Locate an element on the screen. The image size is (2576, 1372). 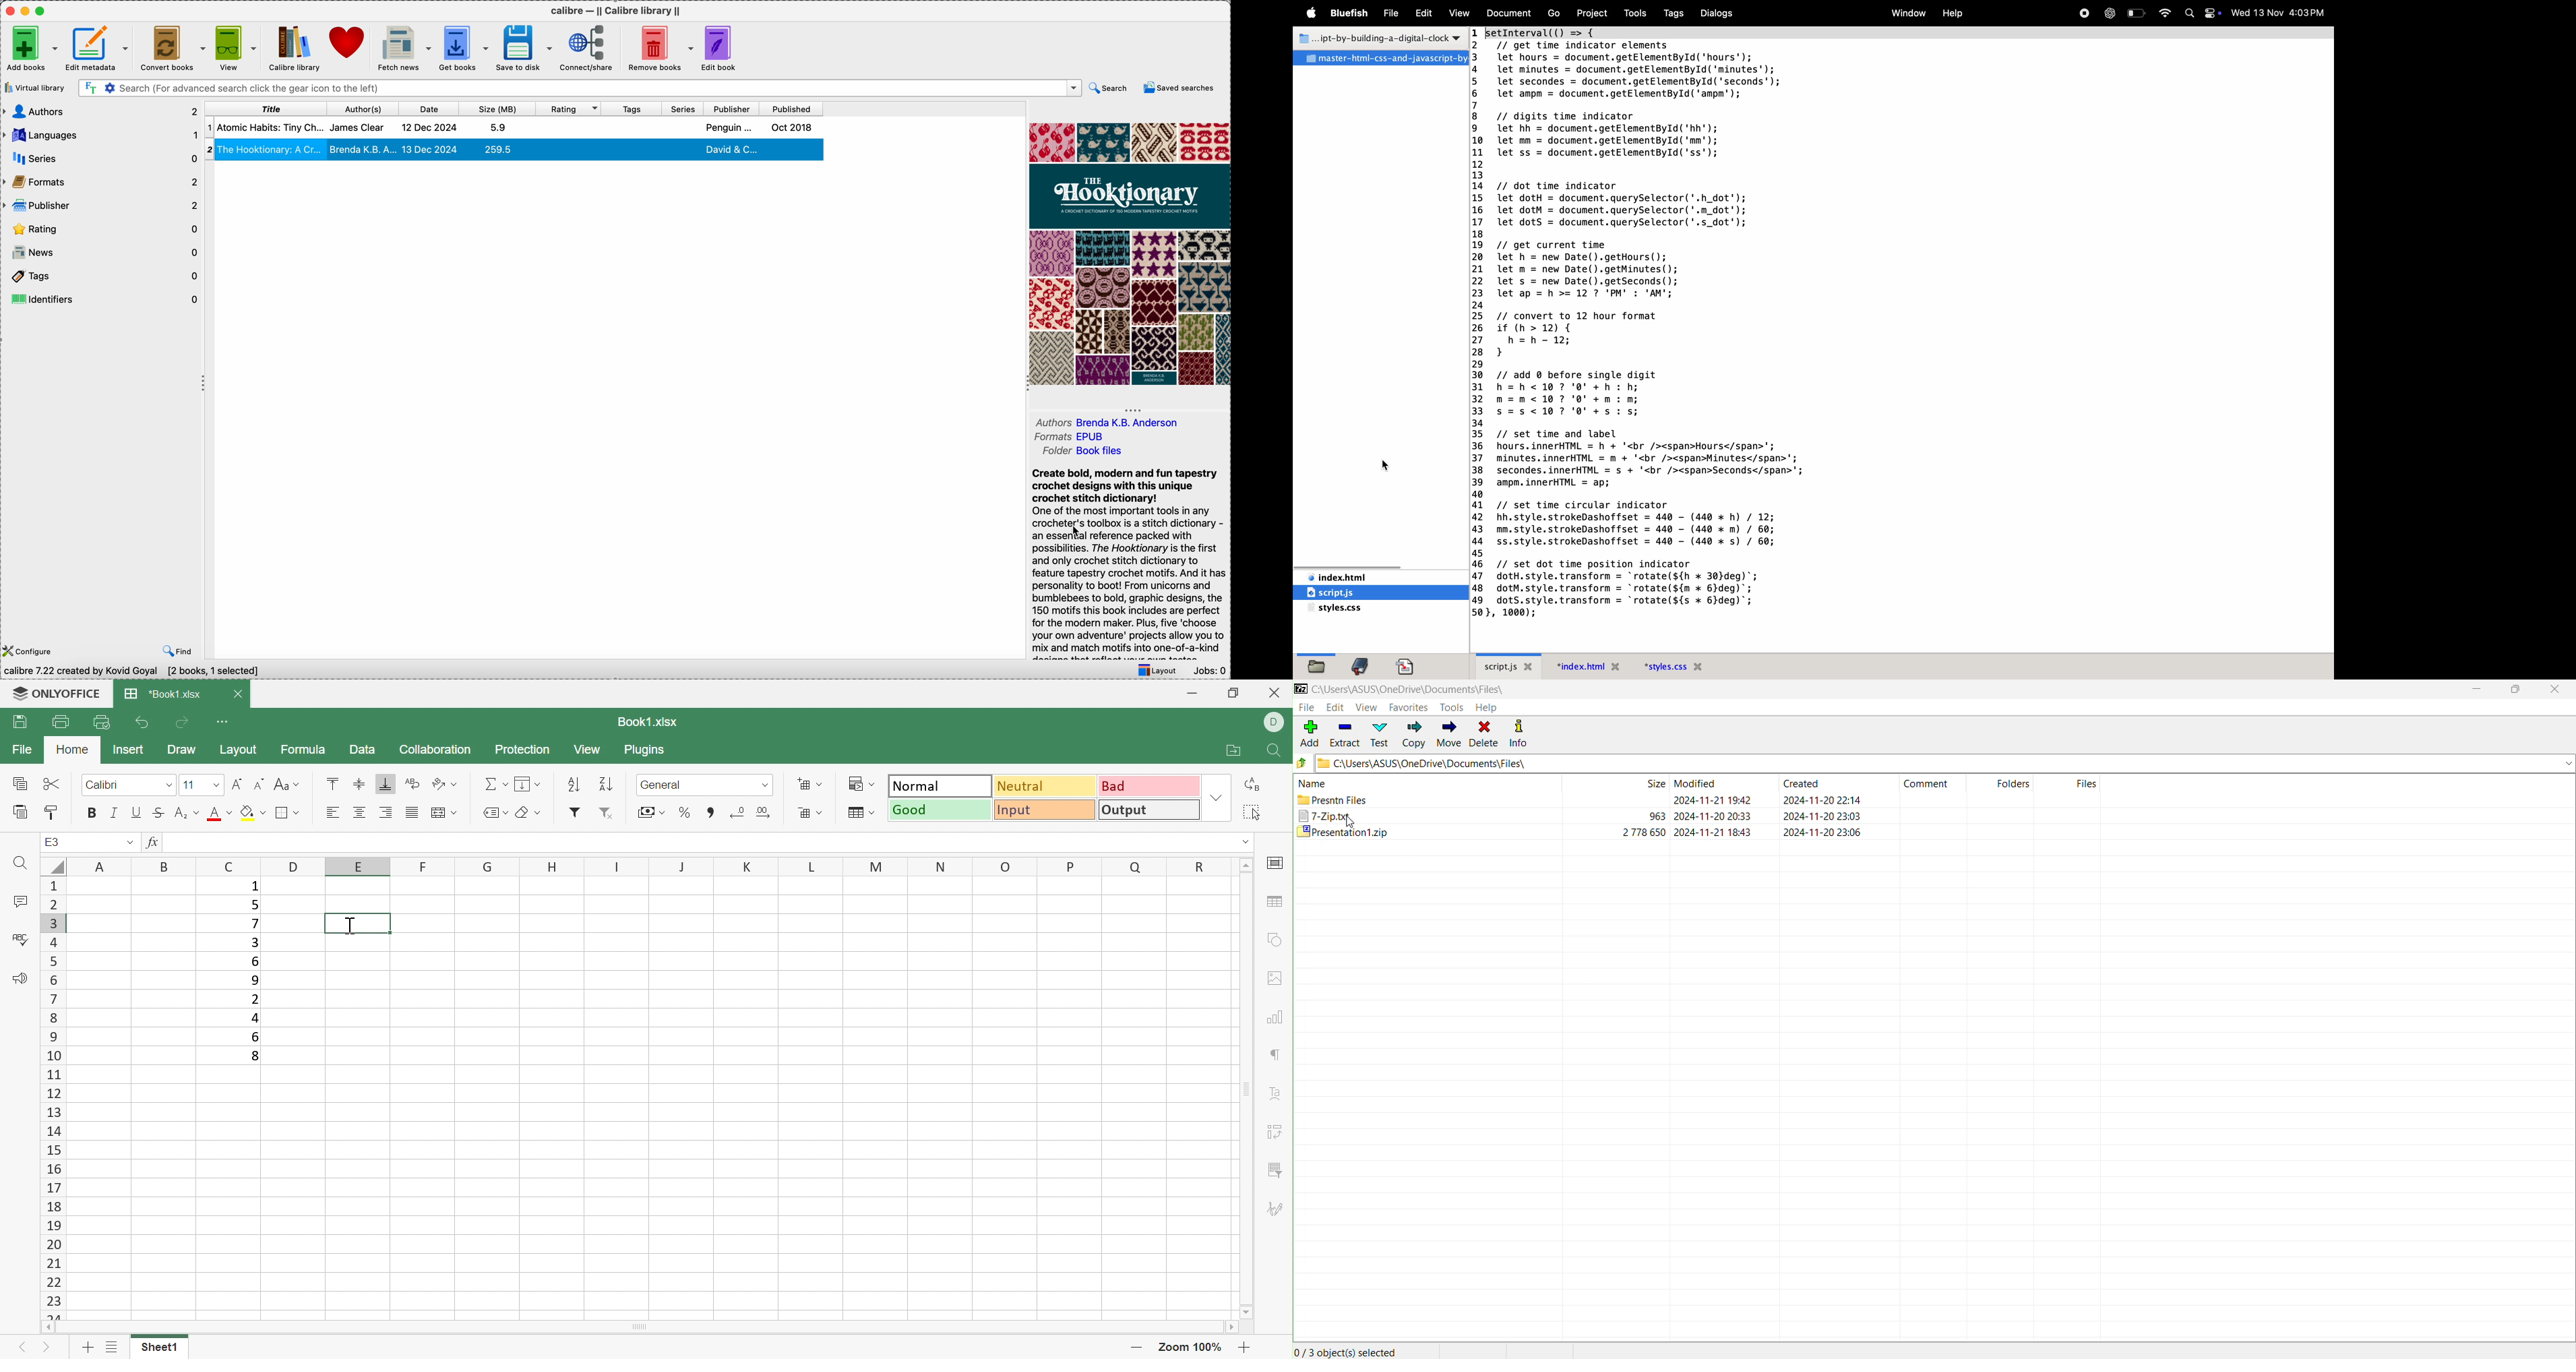
Drop Down is located at coordinates (129, 844).